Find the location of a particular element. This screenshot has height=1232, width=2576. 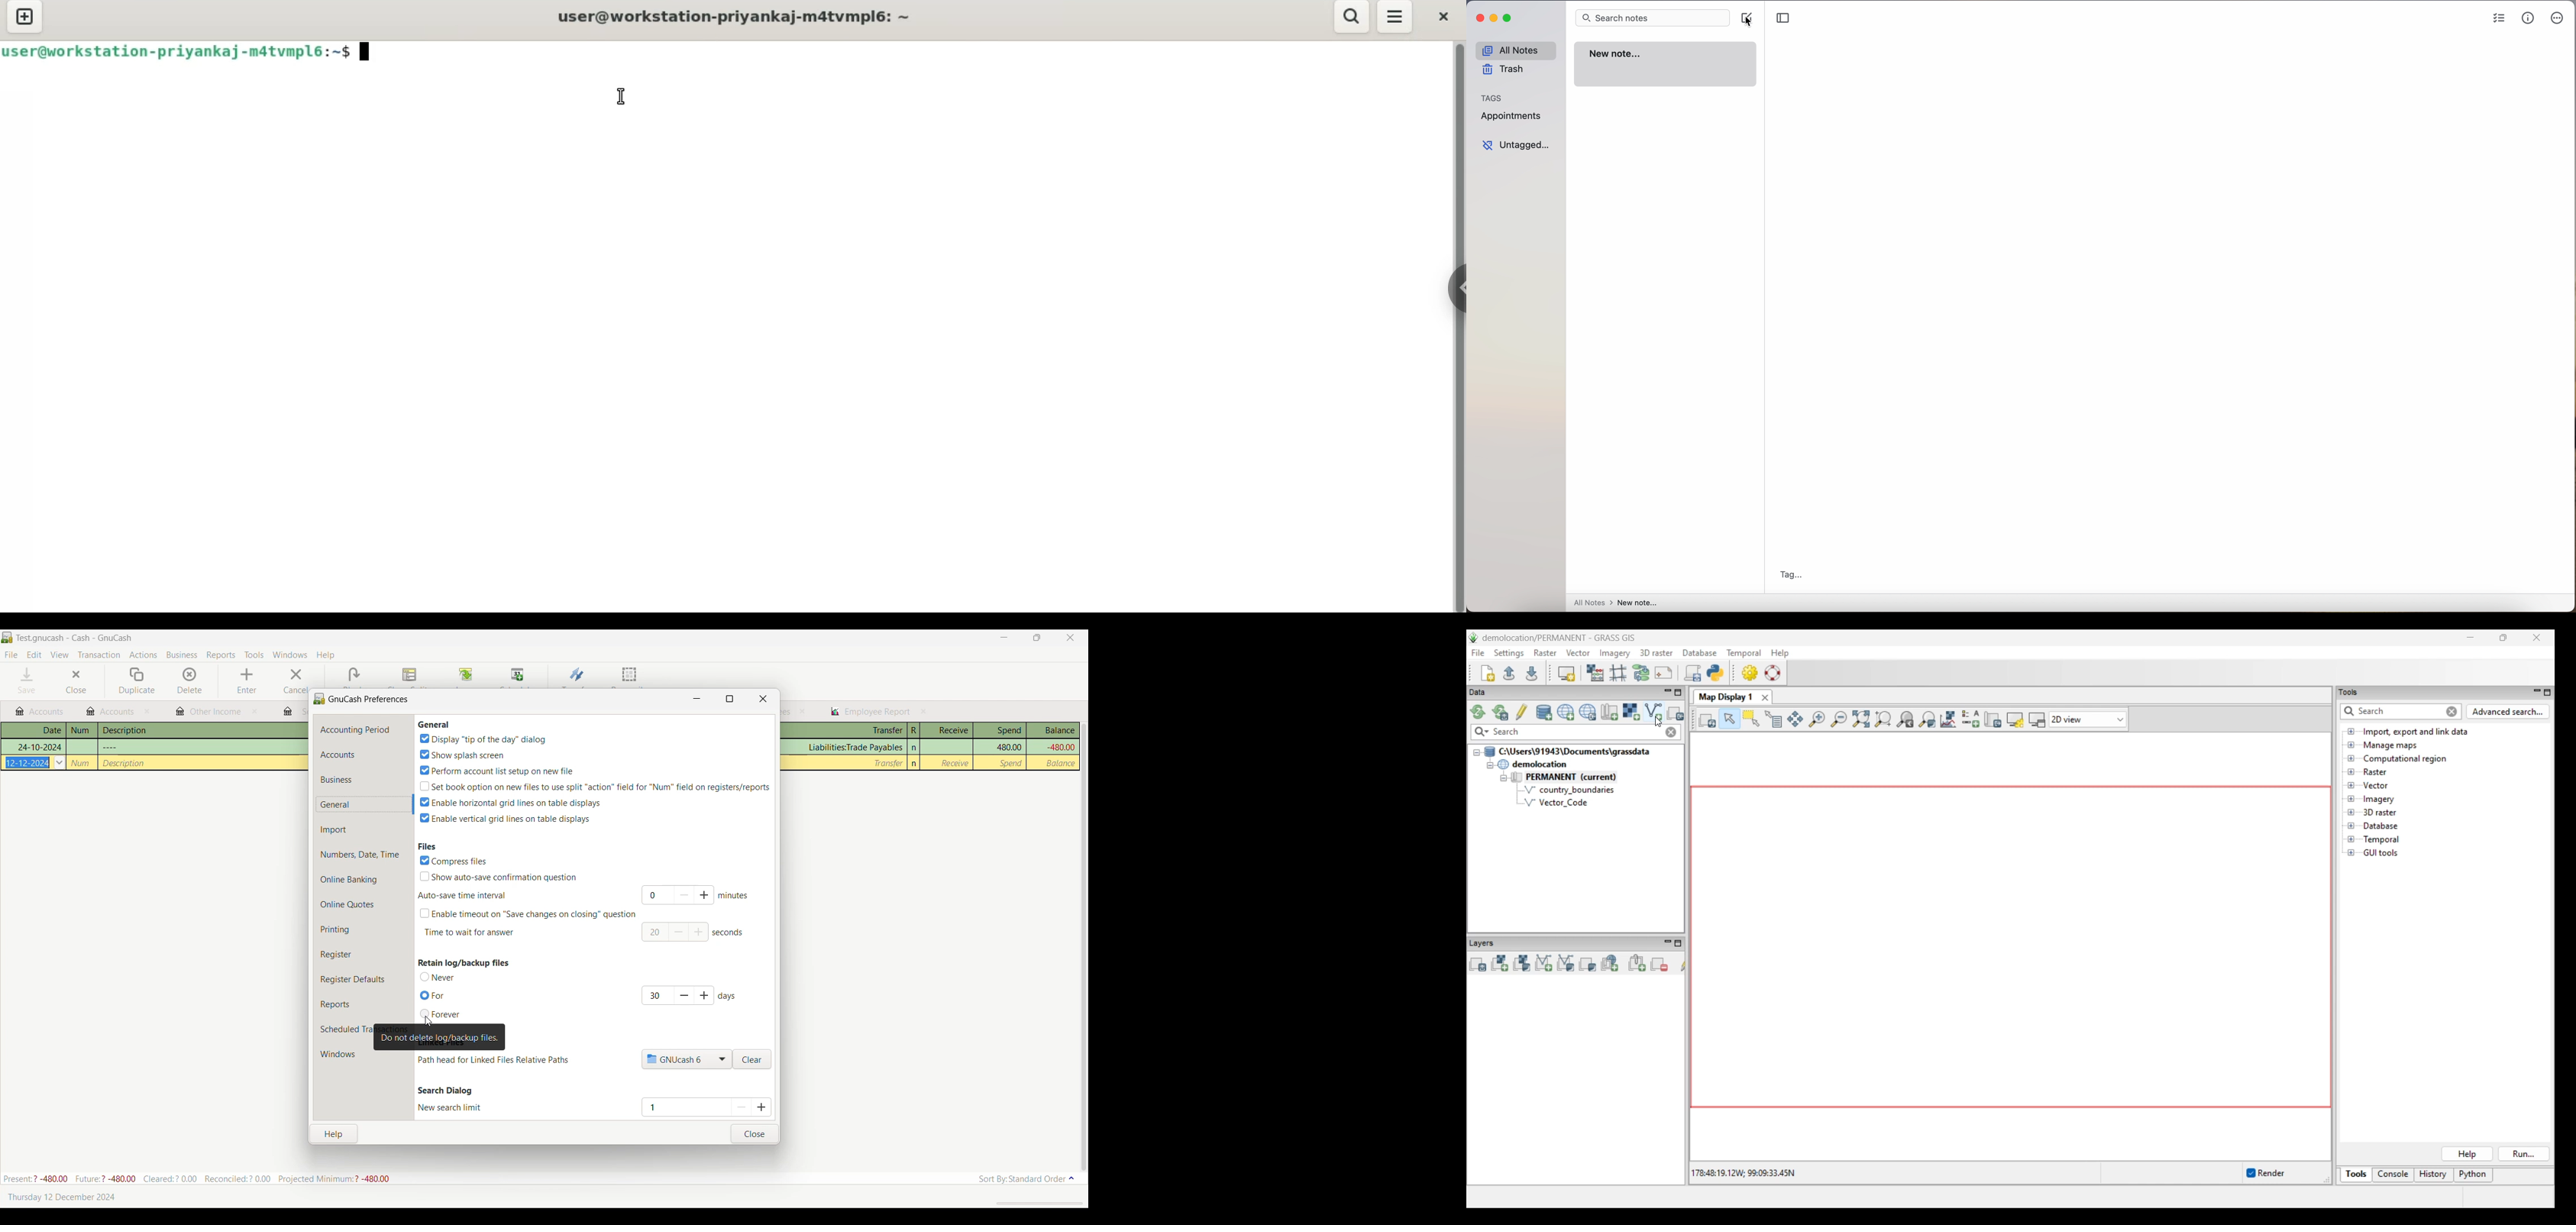

all notes is located at coordinates (1516, 50).